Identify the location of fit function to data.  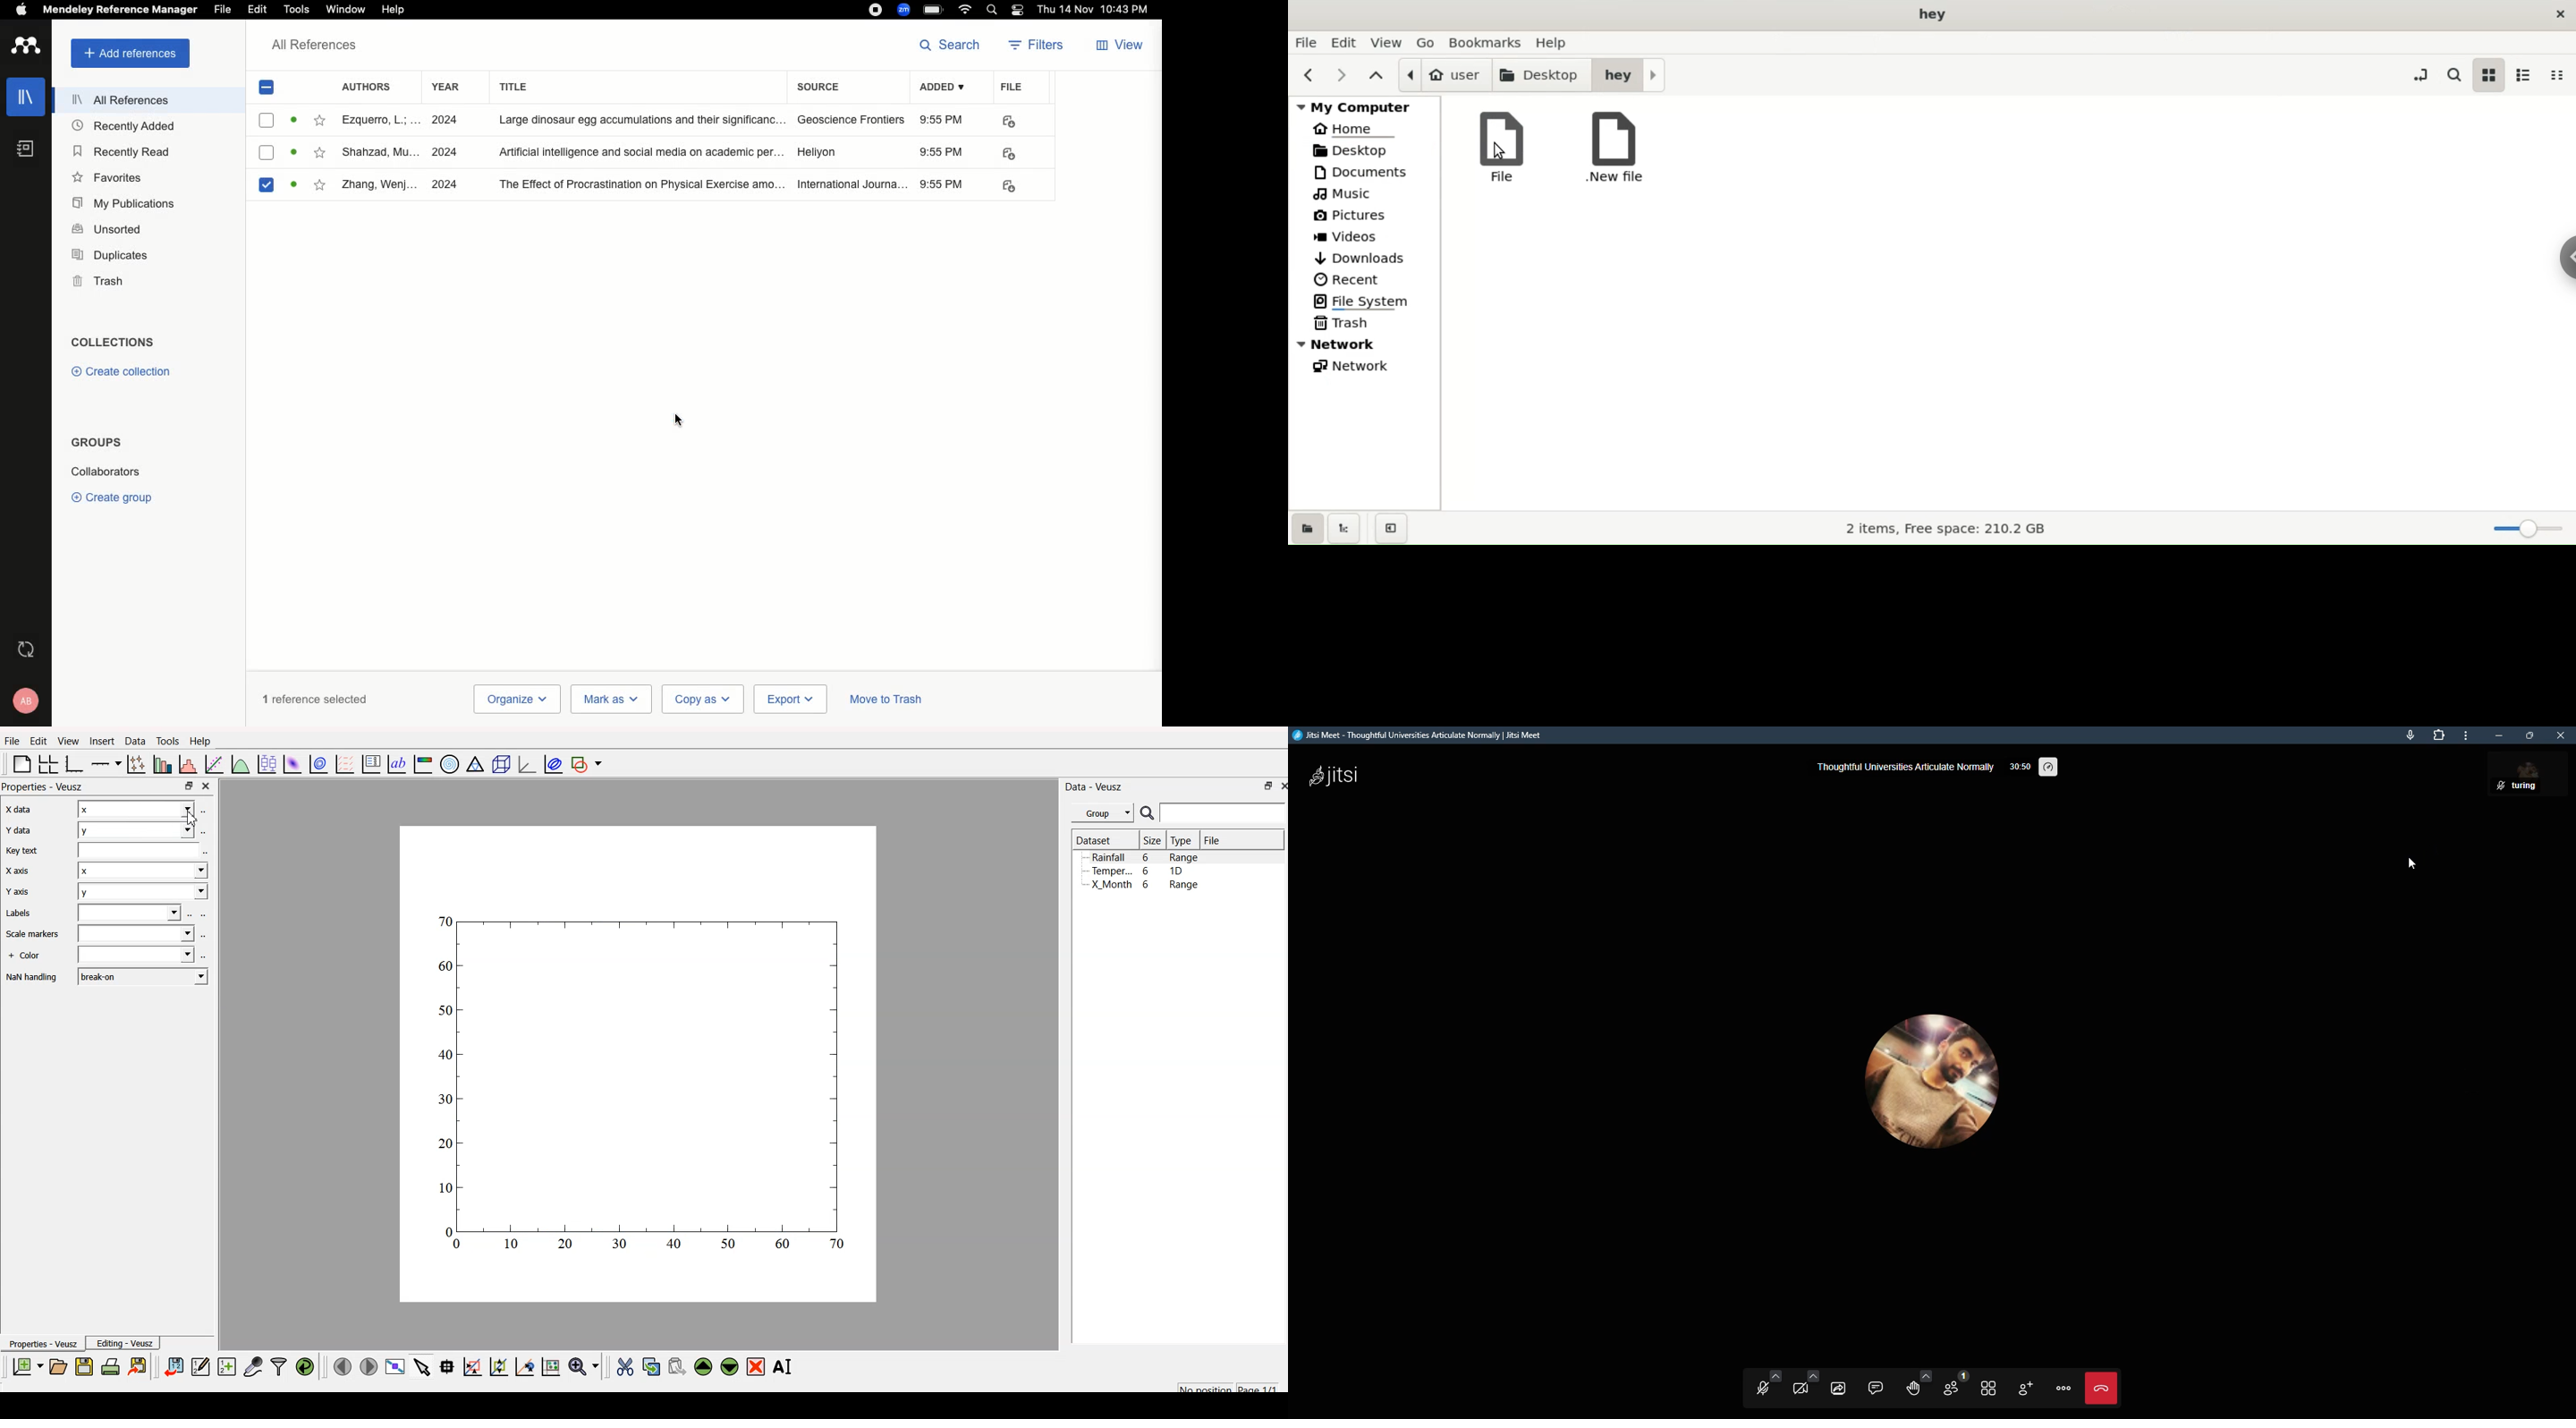
(214, 765).